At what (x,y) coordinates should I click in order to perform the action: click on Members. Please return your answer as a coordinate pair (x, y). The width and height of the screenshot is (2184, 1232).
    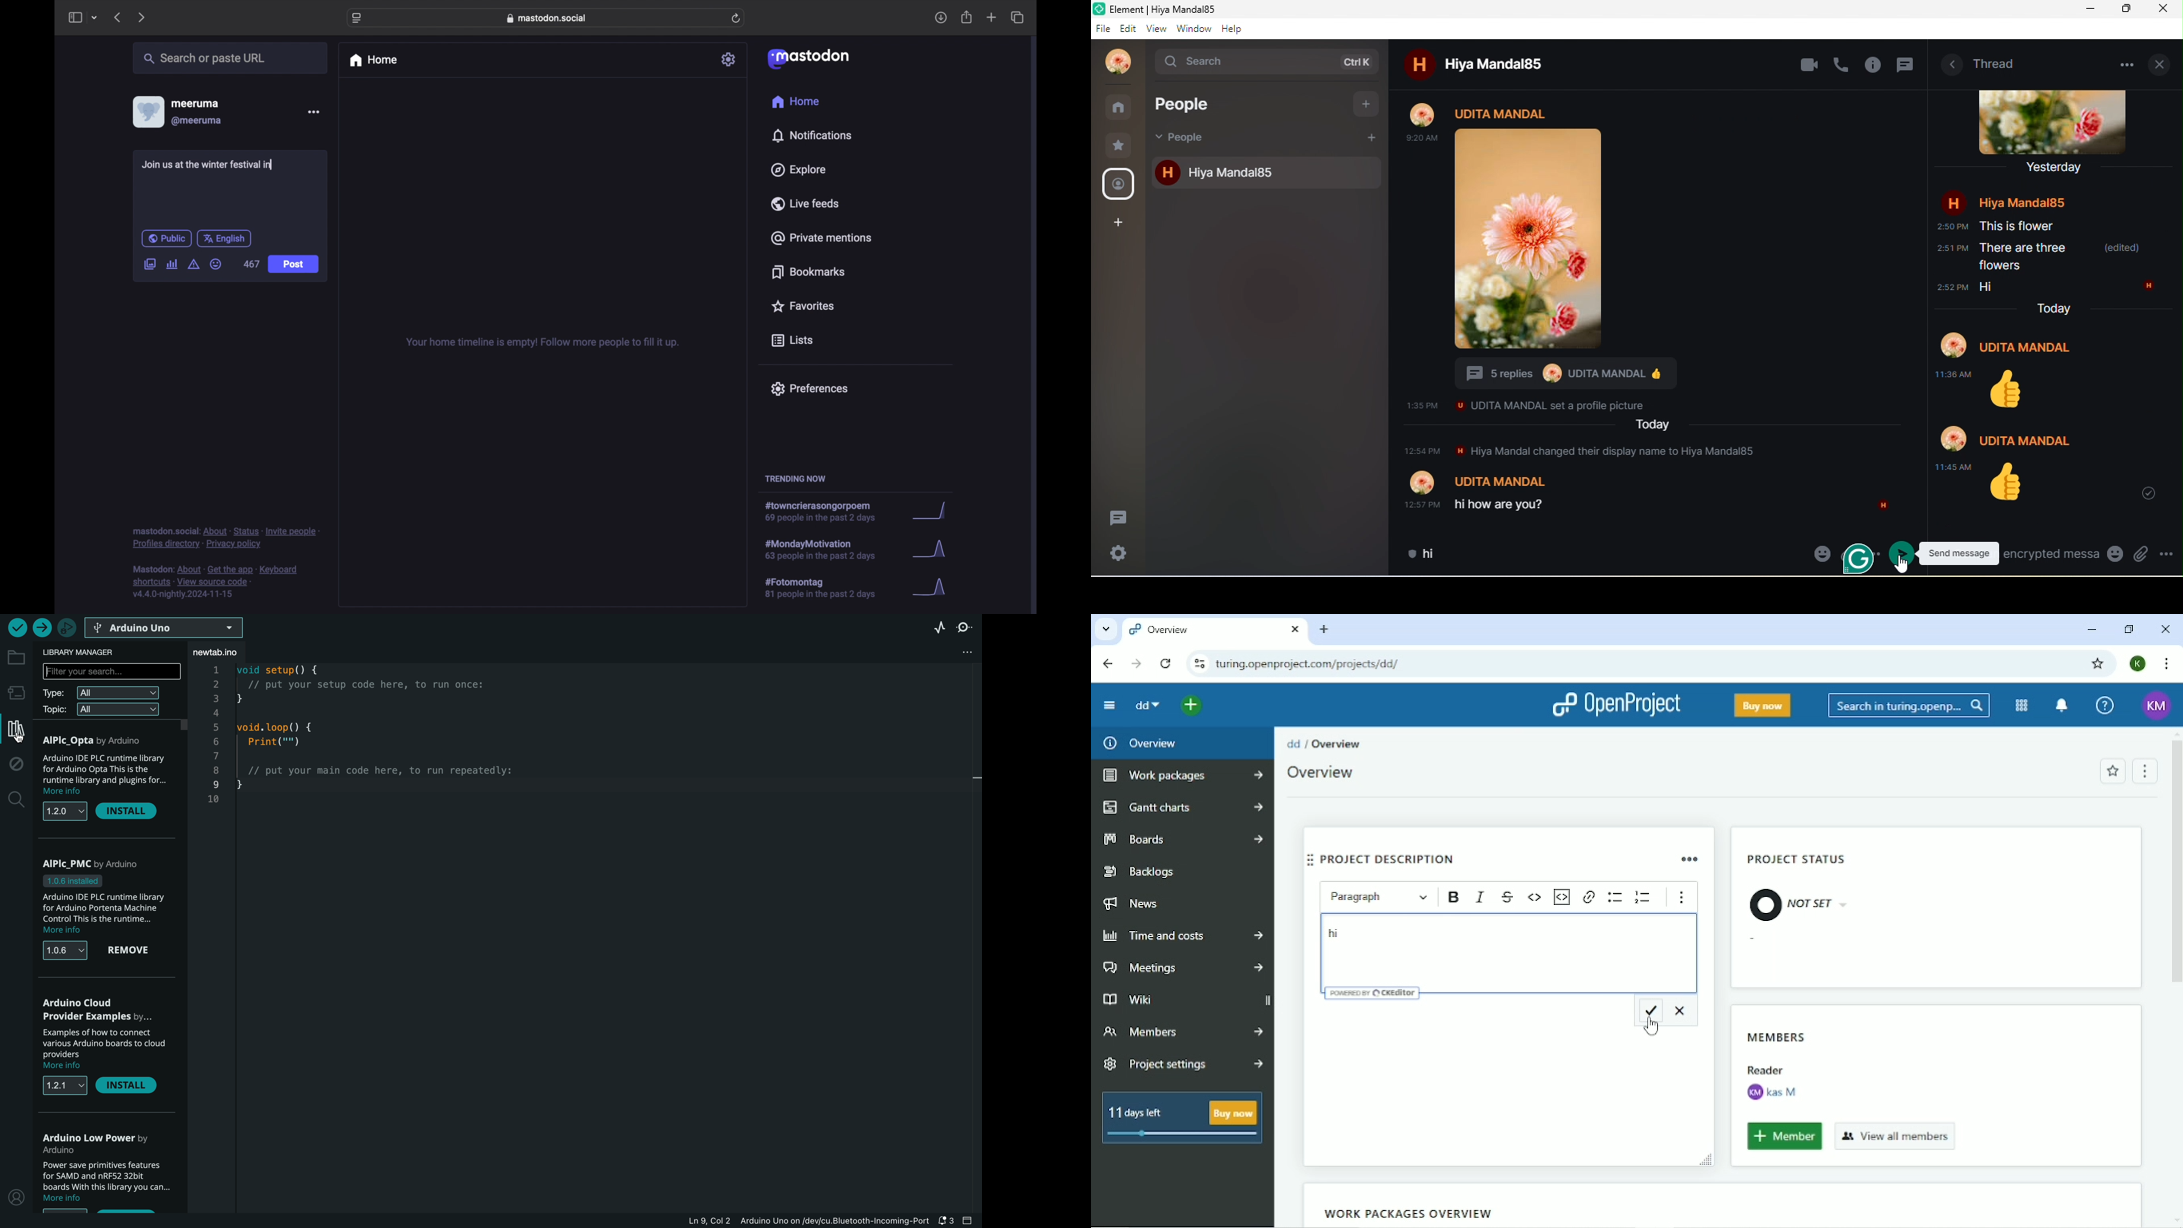
    Looking at the image, I should click on (1182, 1031).